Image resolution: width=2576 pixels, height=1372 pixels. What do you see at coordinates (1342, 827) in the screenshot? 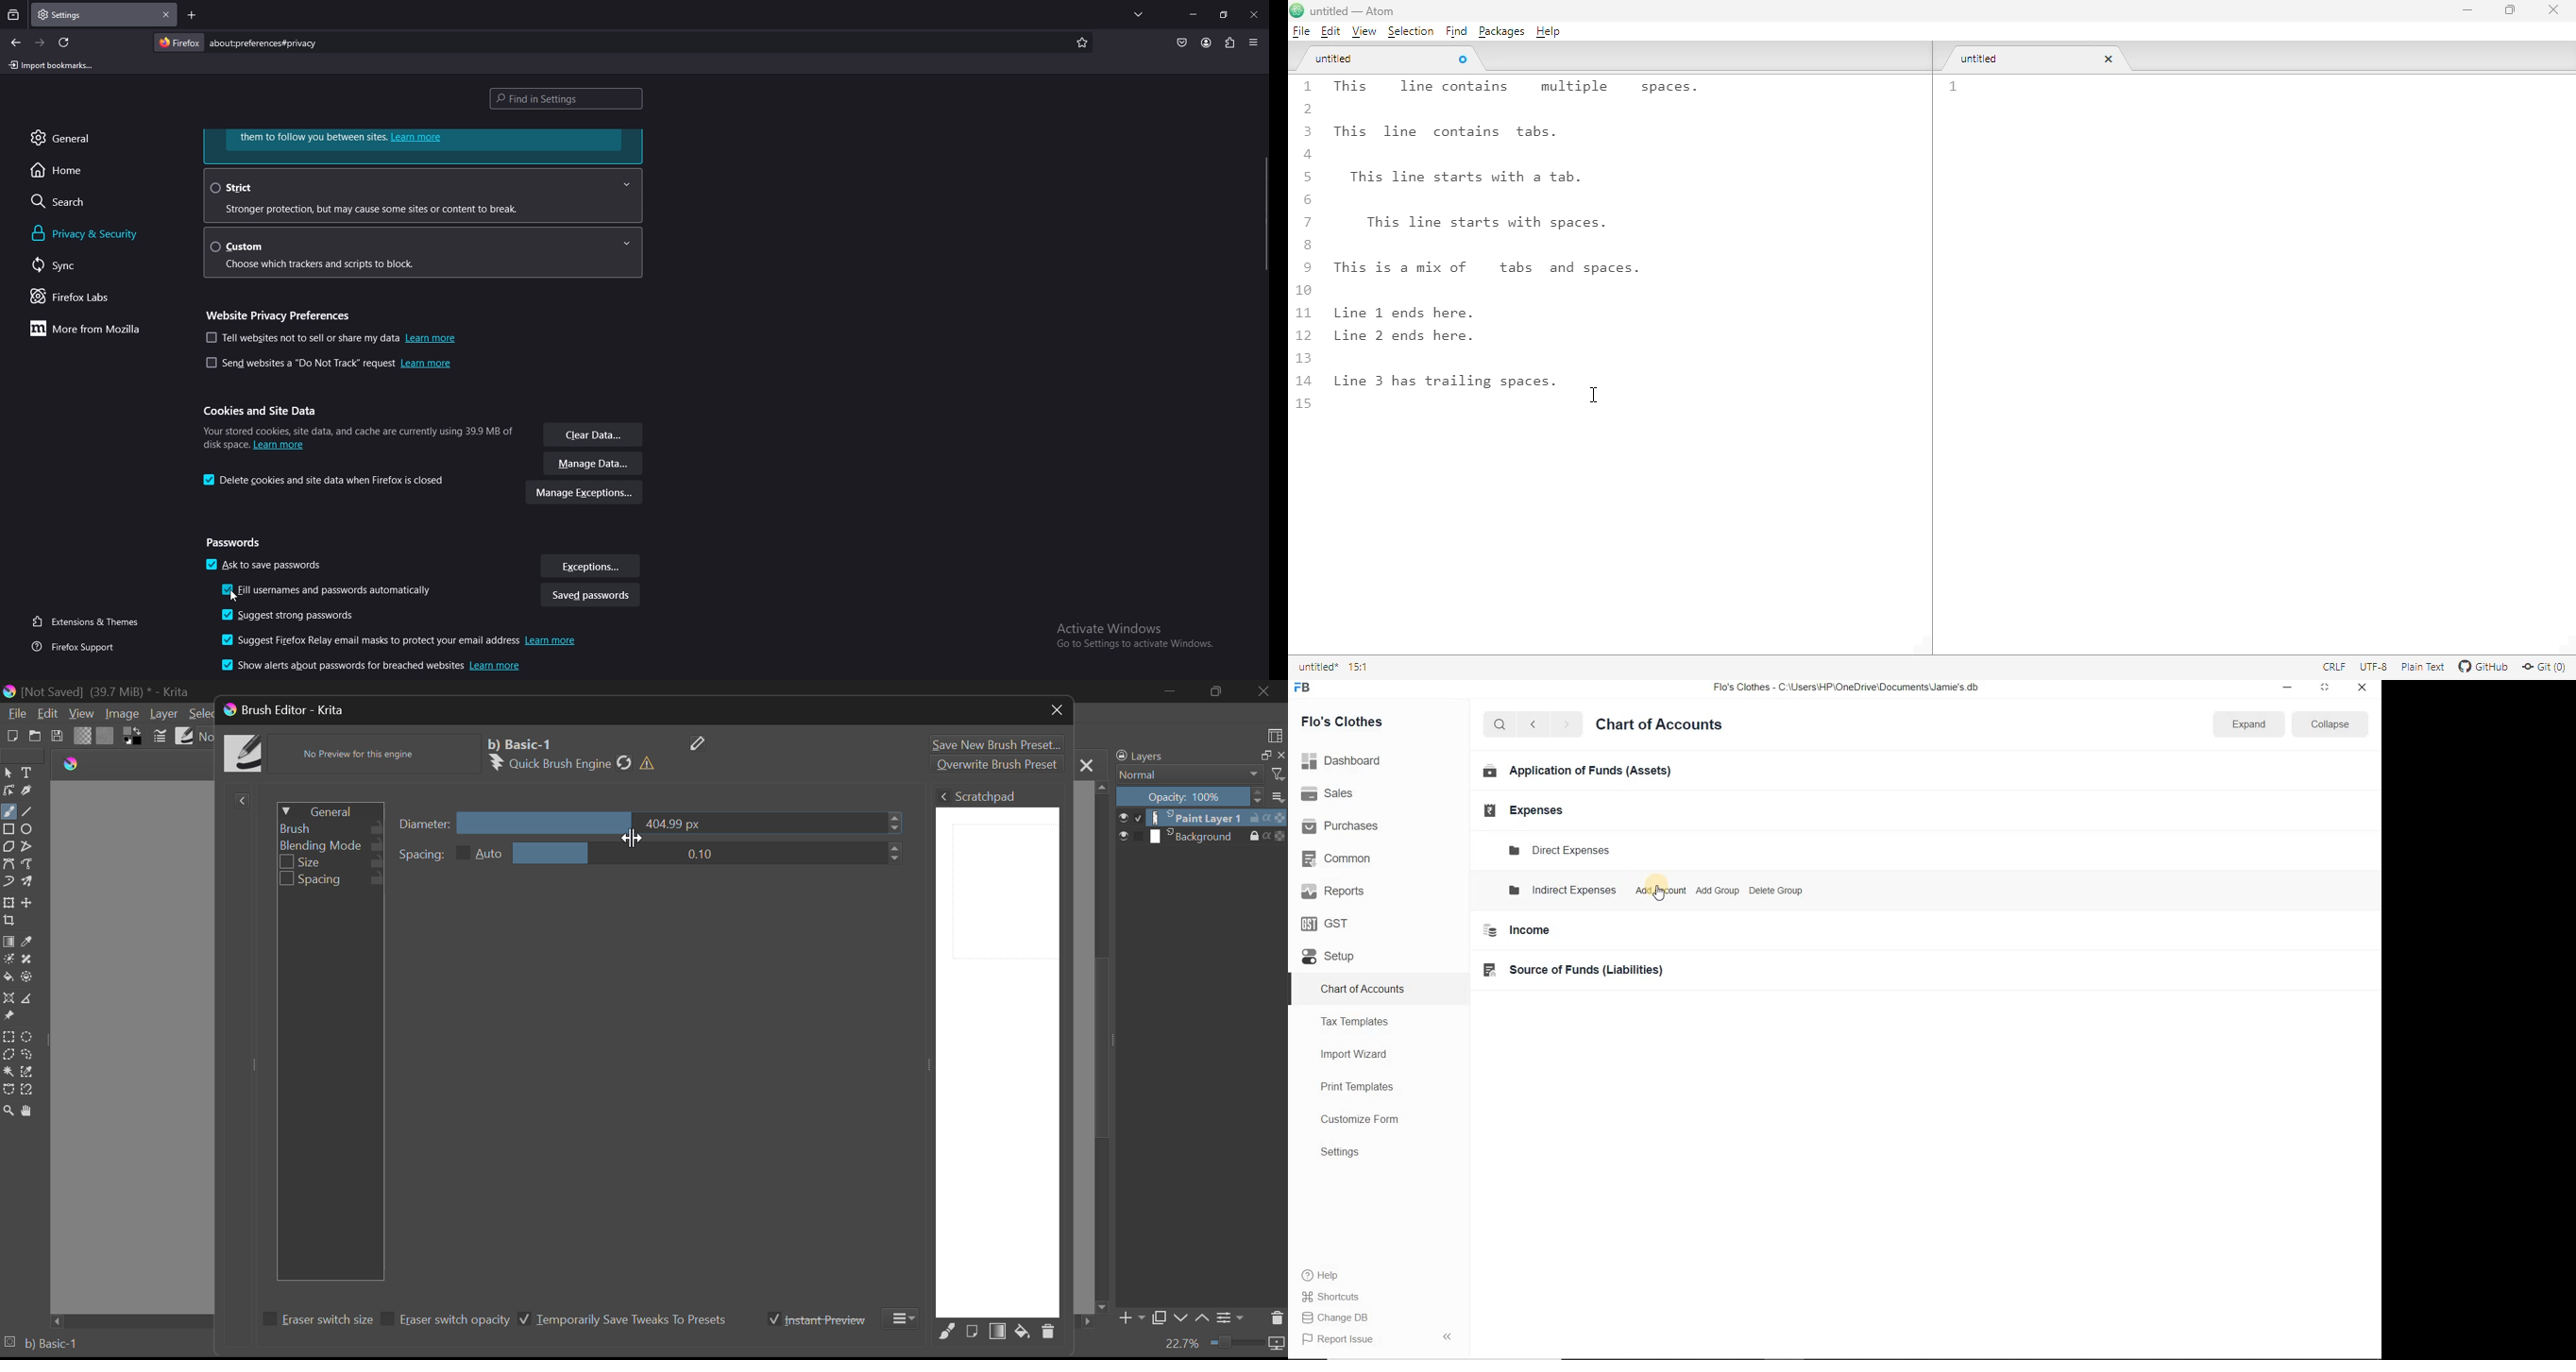
I see `Purchases` at bounding box center [1342, 827].